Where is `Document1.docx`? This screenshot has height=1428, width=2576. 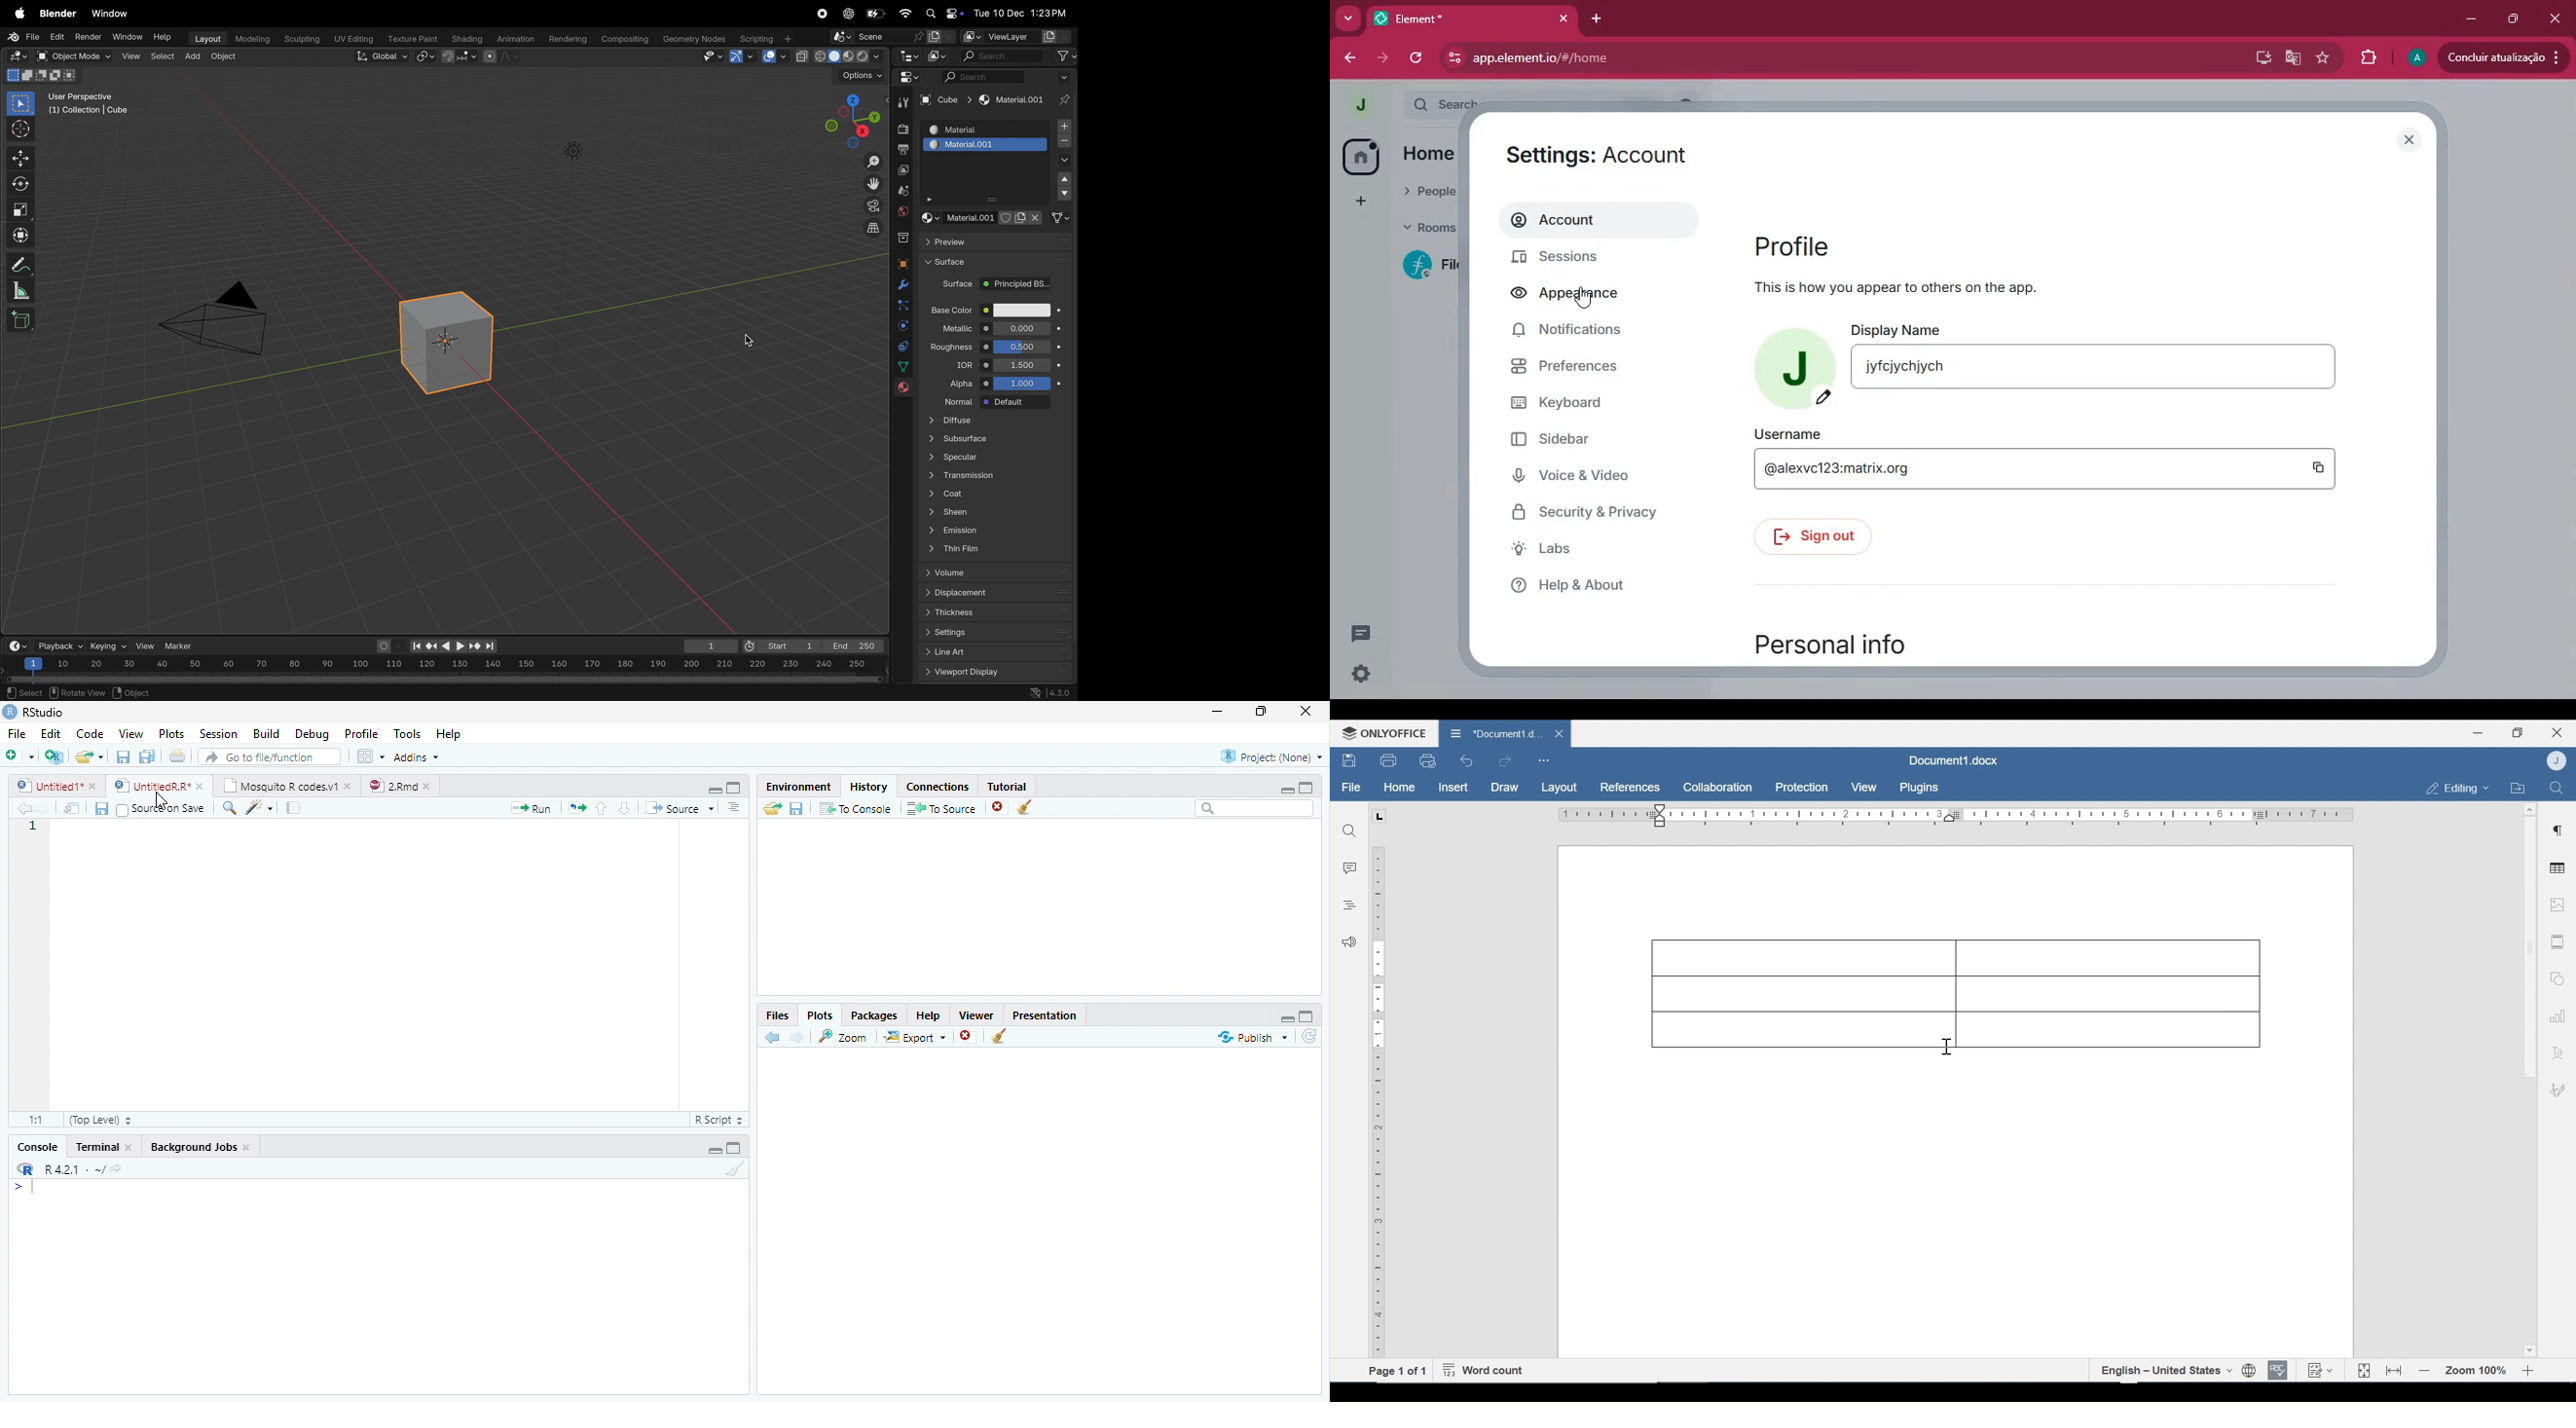 Document1.docx is located at coordinates (1952, 759).